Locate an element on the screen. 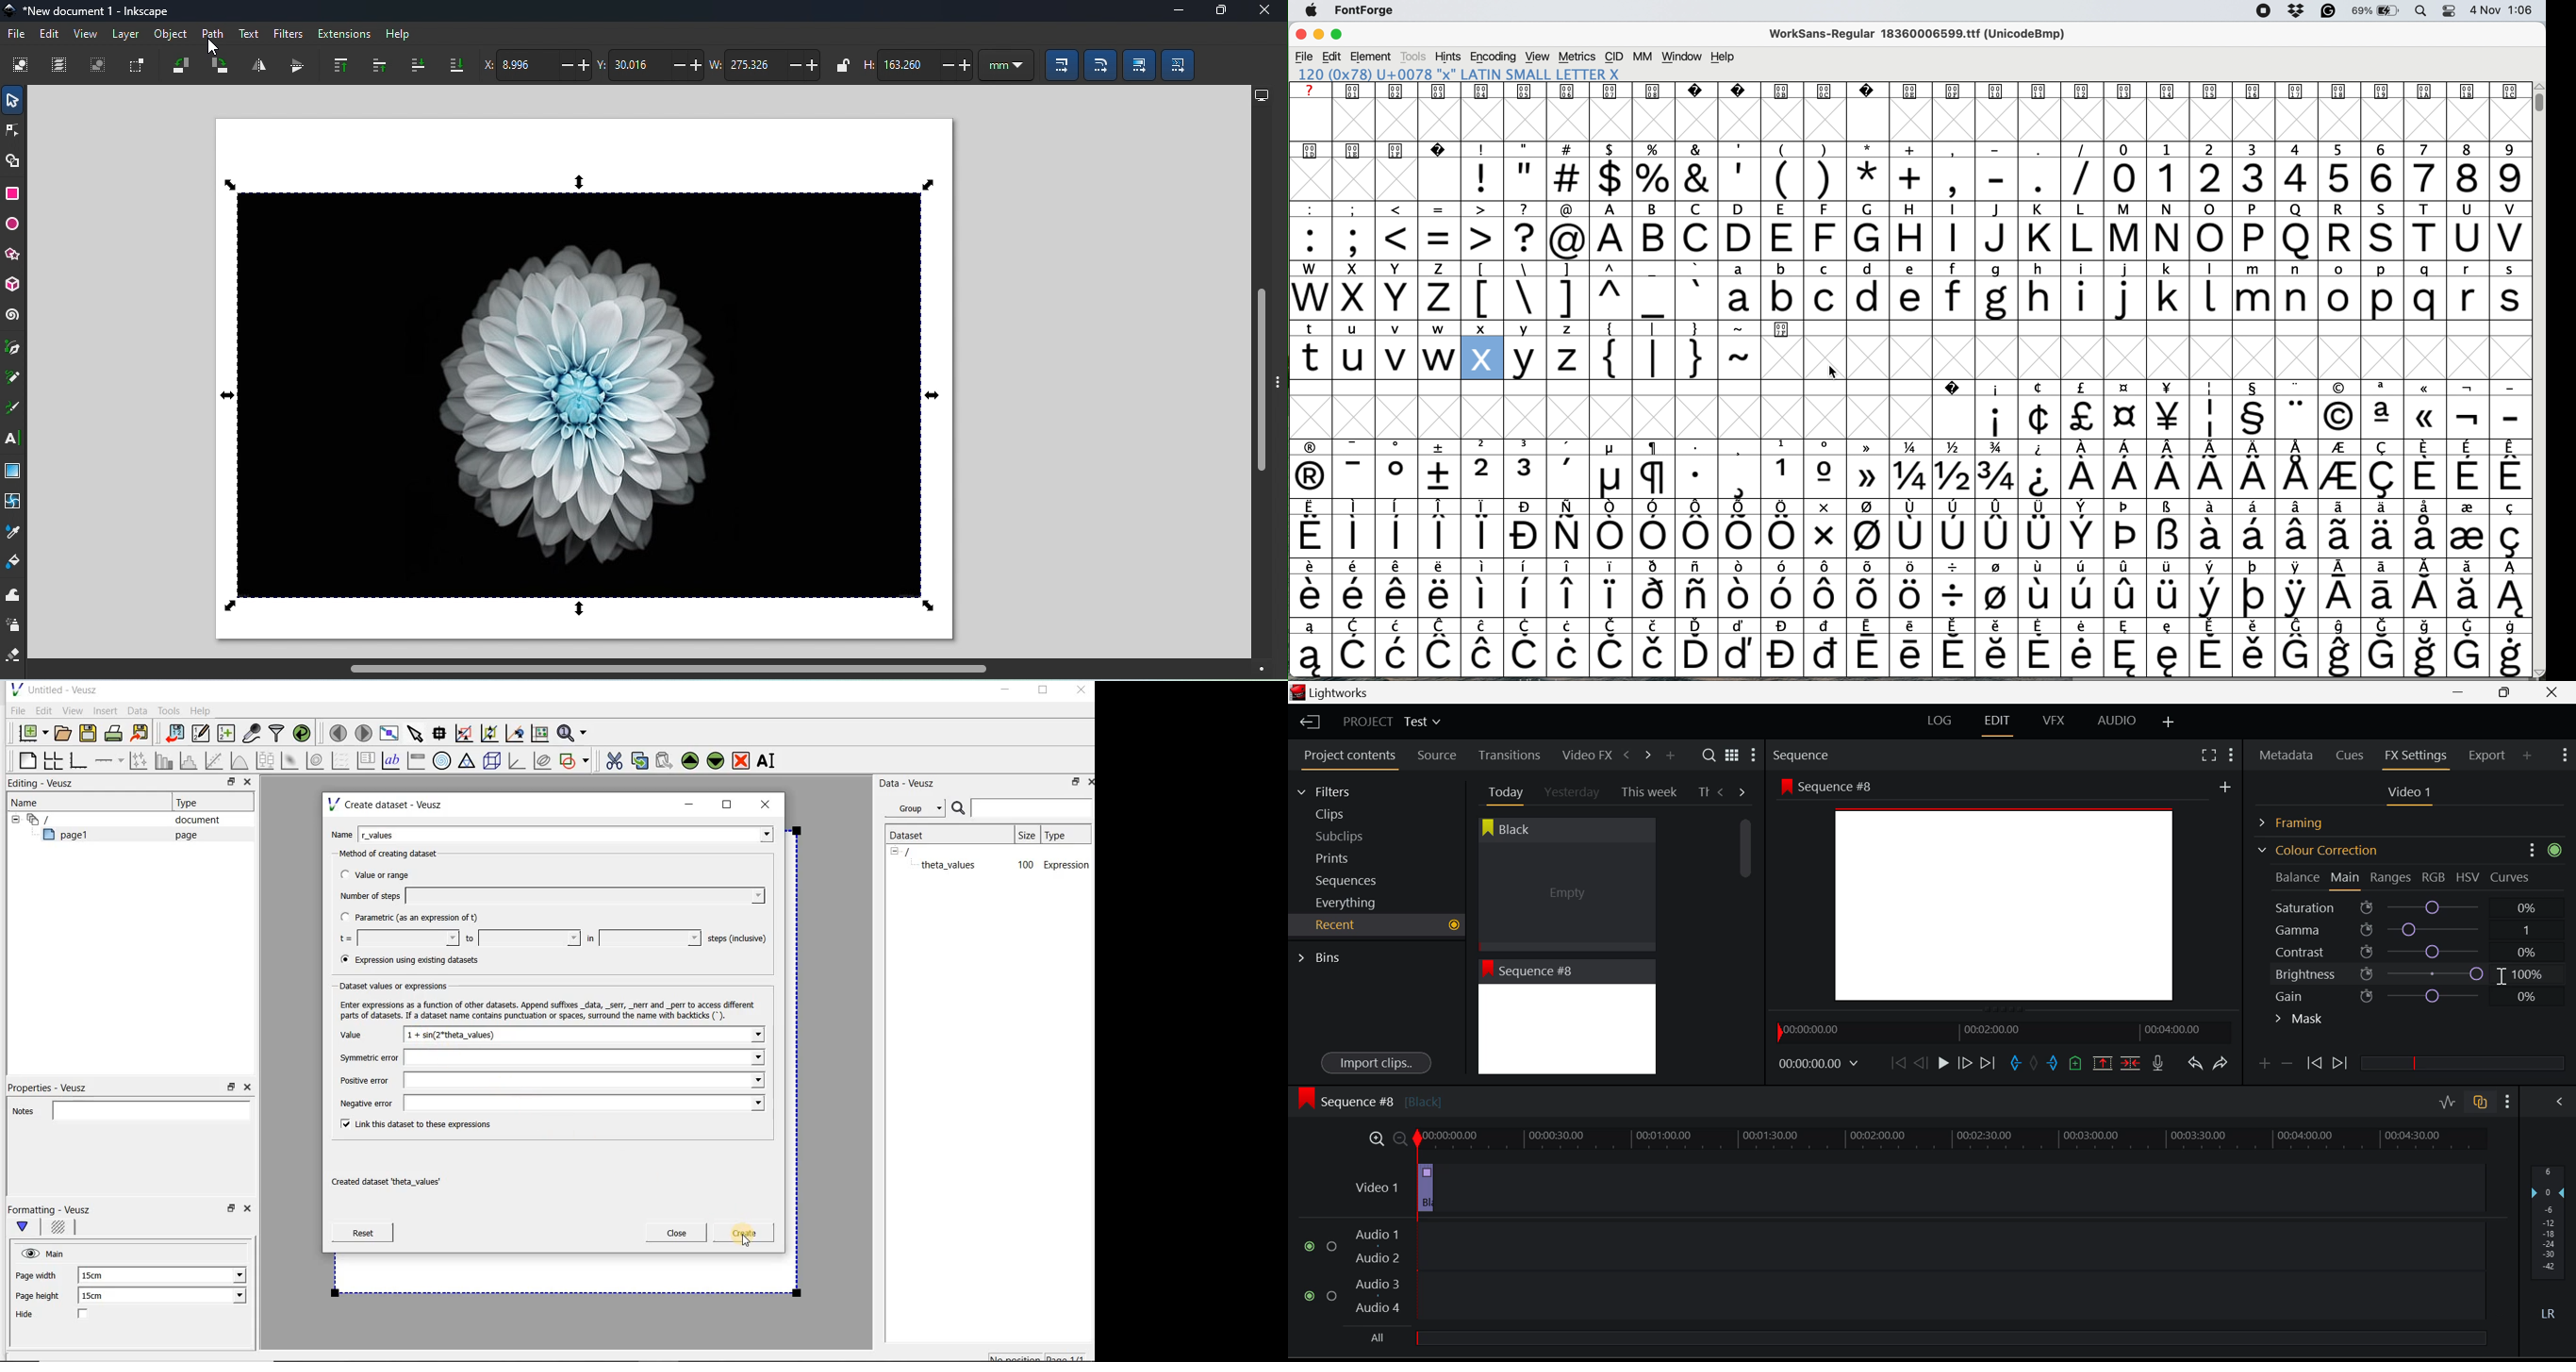  encoding is located at coordinates (1492, 56).